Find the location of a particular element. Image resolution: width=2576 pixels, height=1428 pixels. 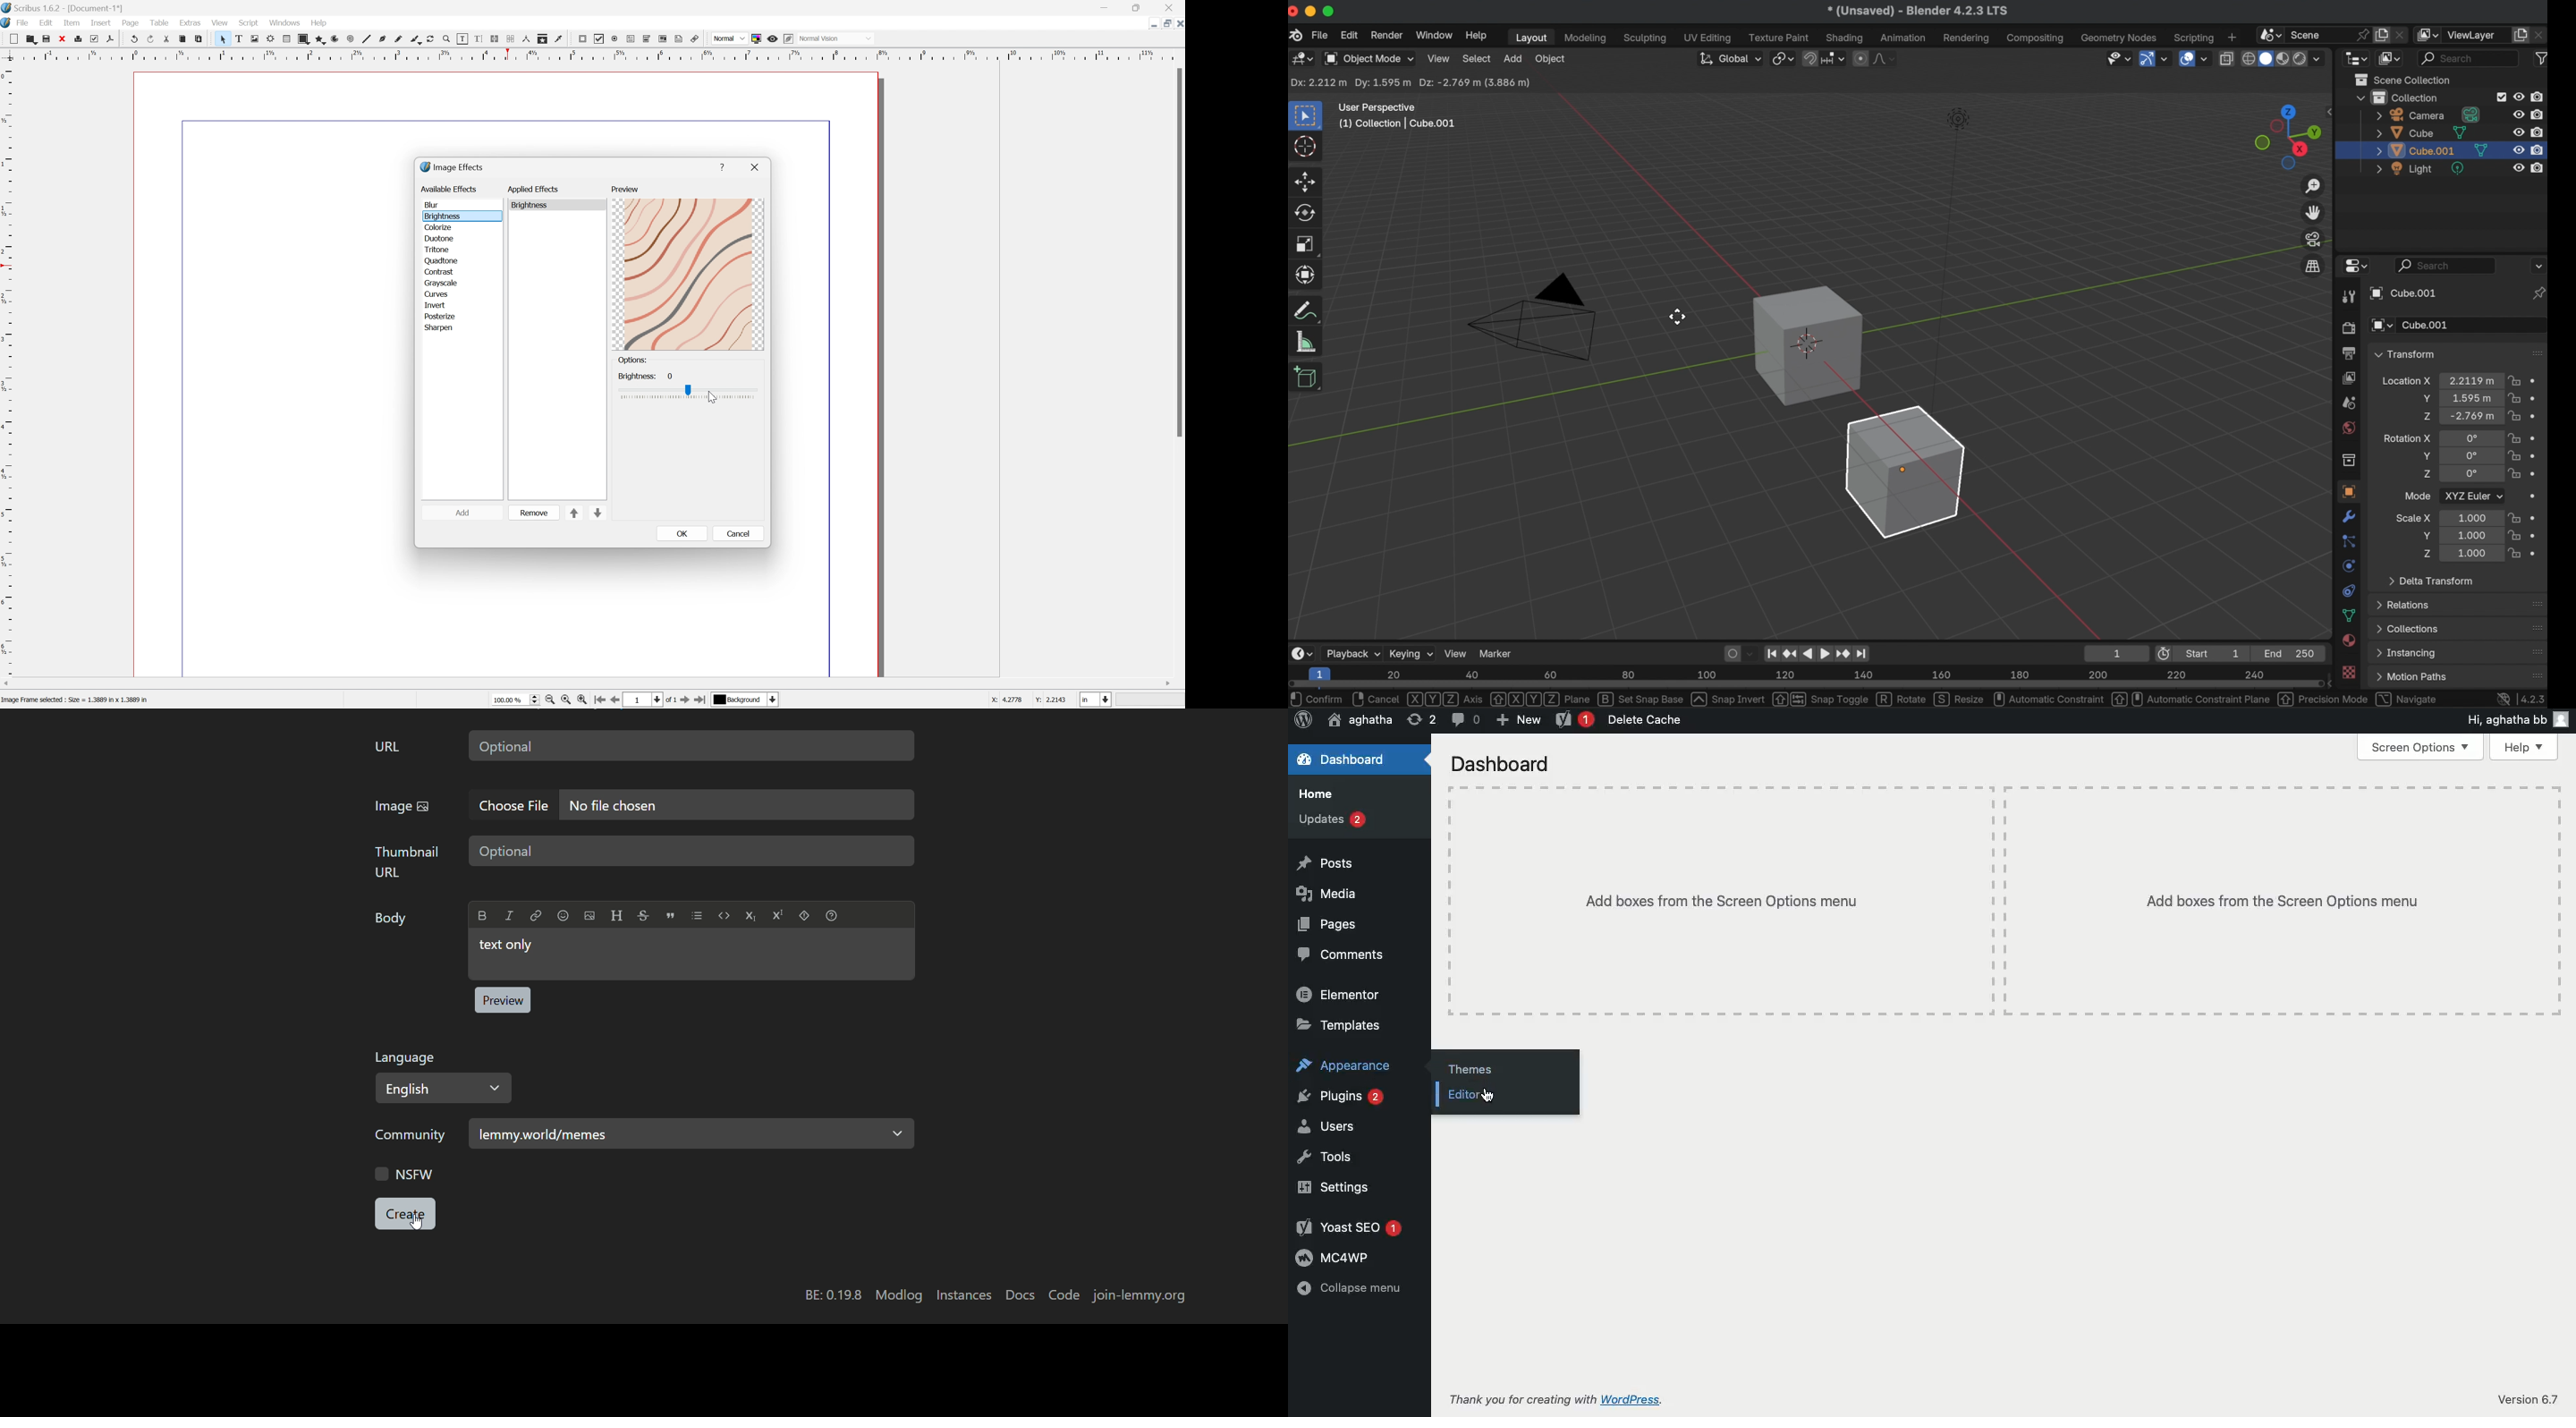

D triangle is located at coordinates (1533, 315).